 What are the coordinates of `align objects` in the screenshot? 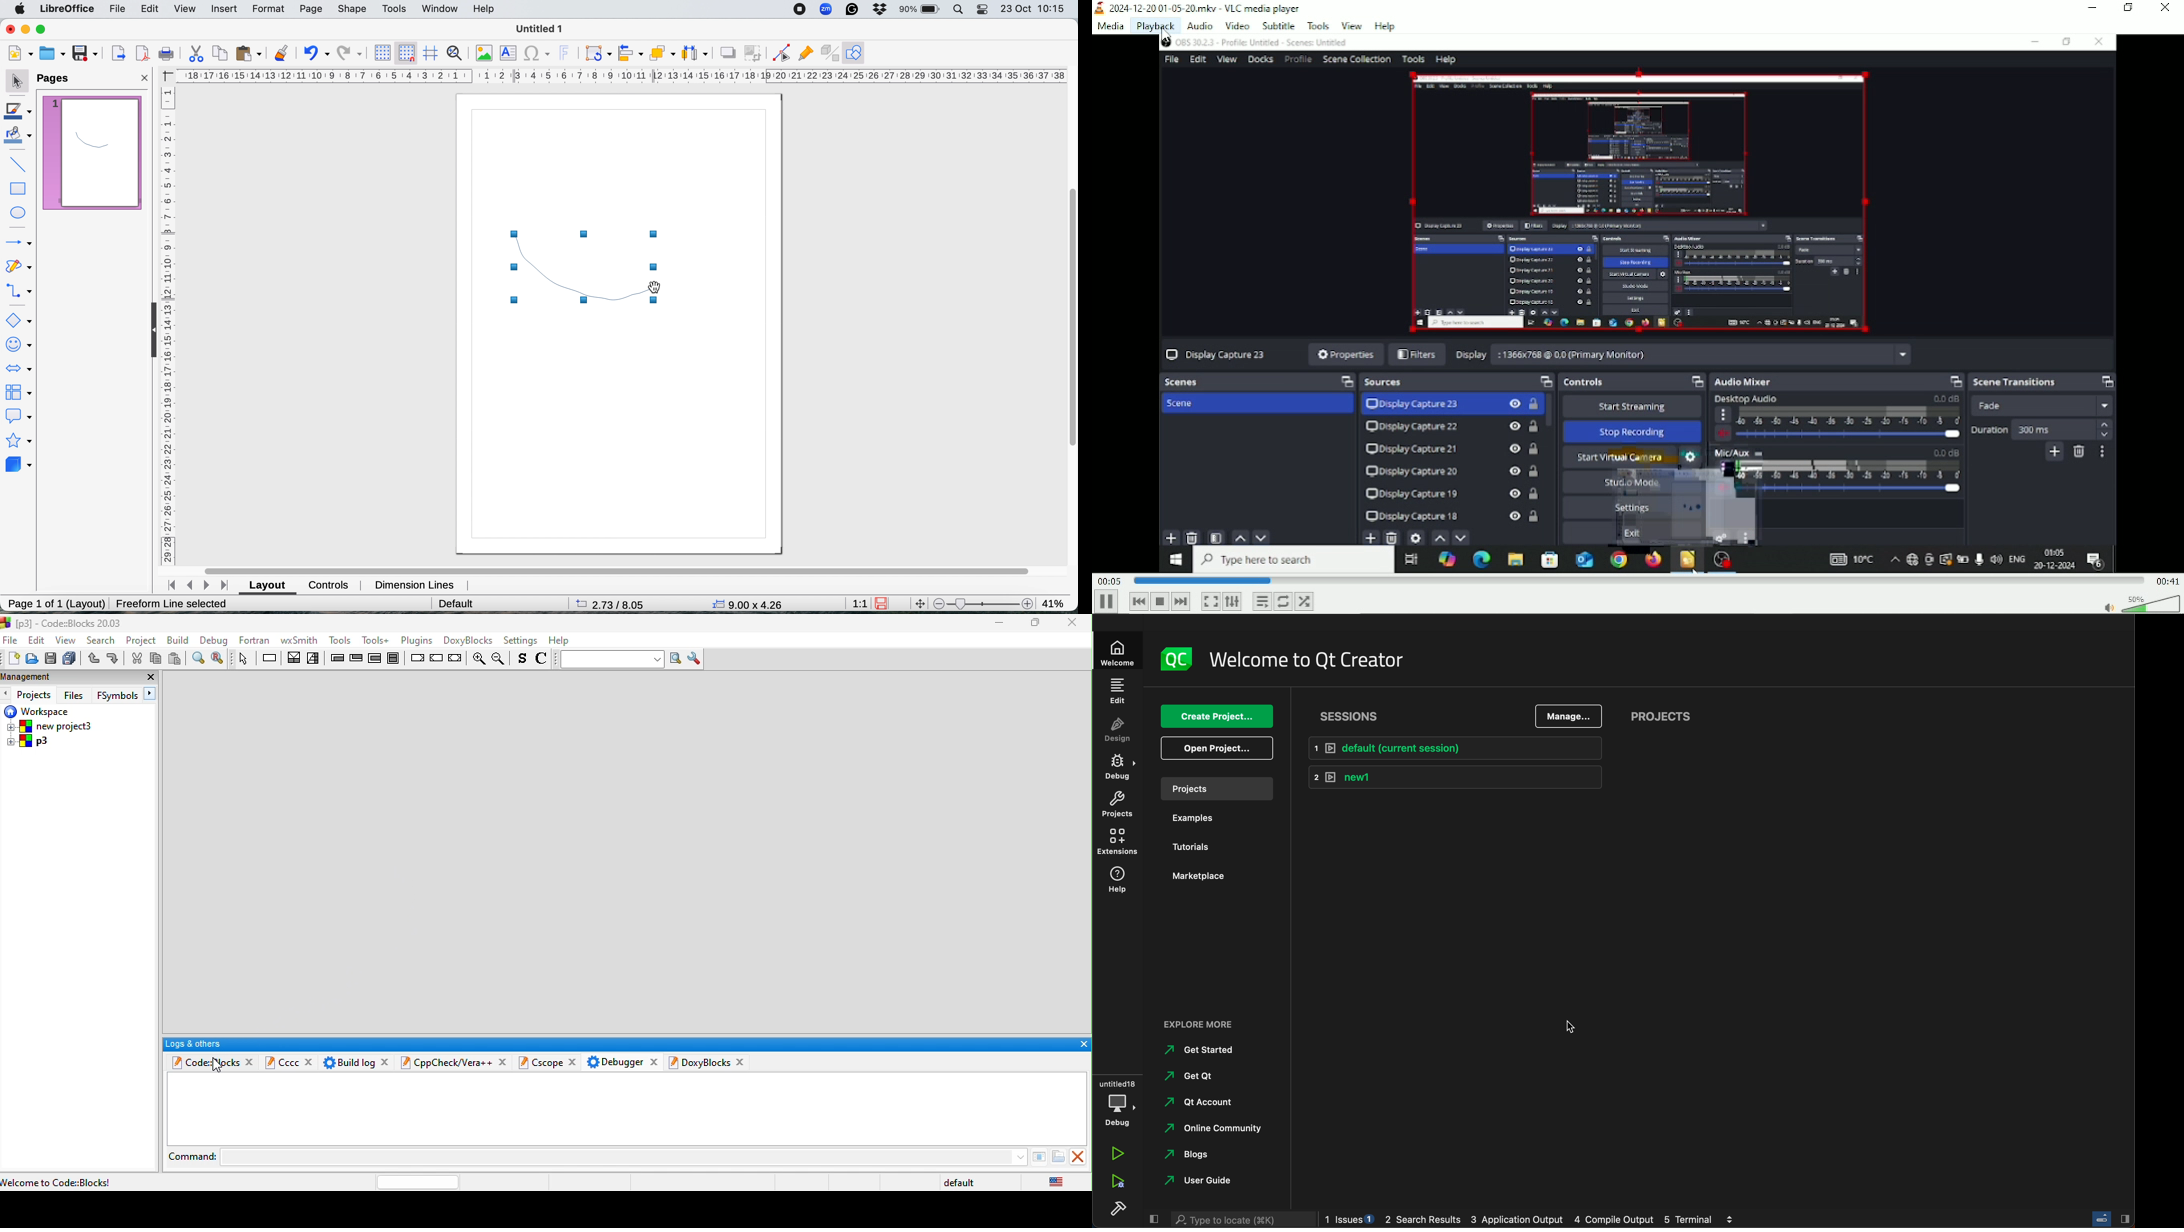 It's located at (630, 54).